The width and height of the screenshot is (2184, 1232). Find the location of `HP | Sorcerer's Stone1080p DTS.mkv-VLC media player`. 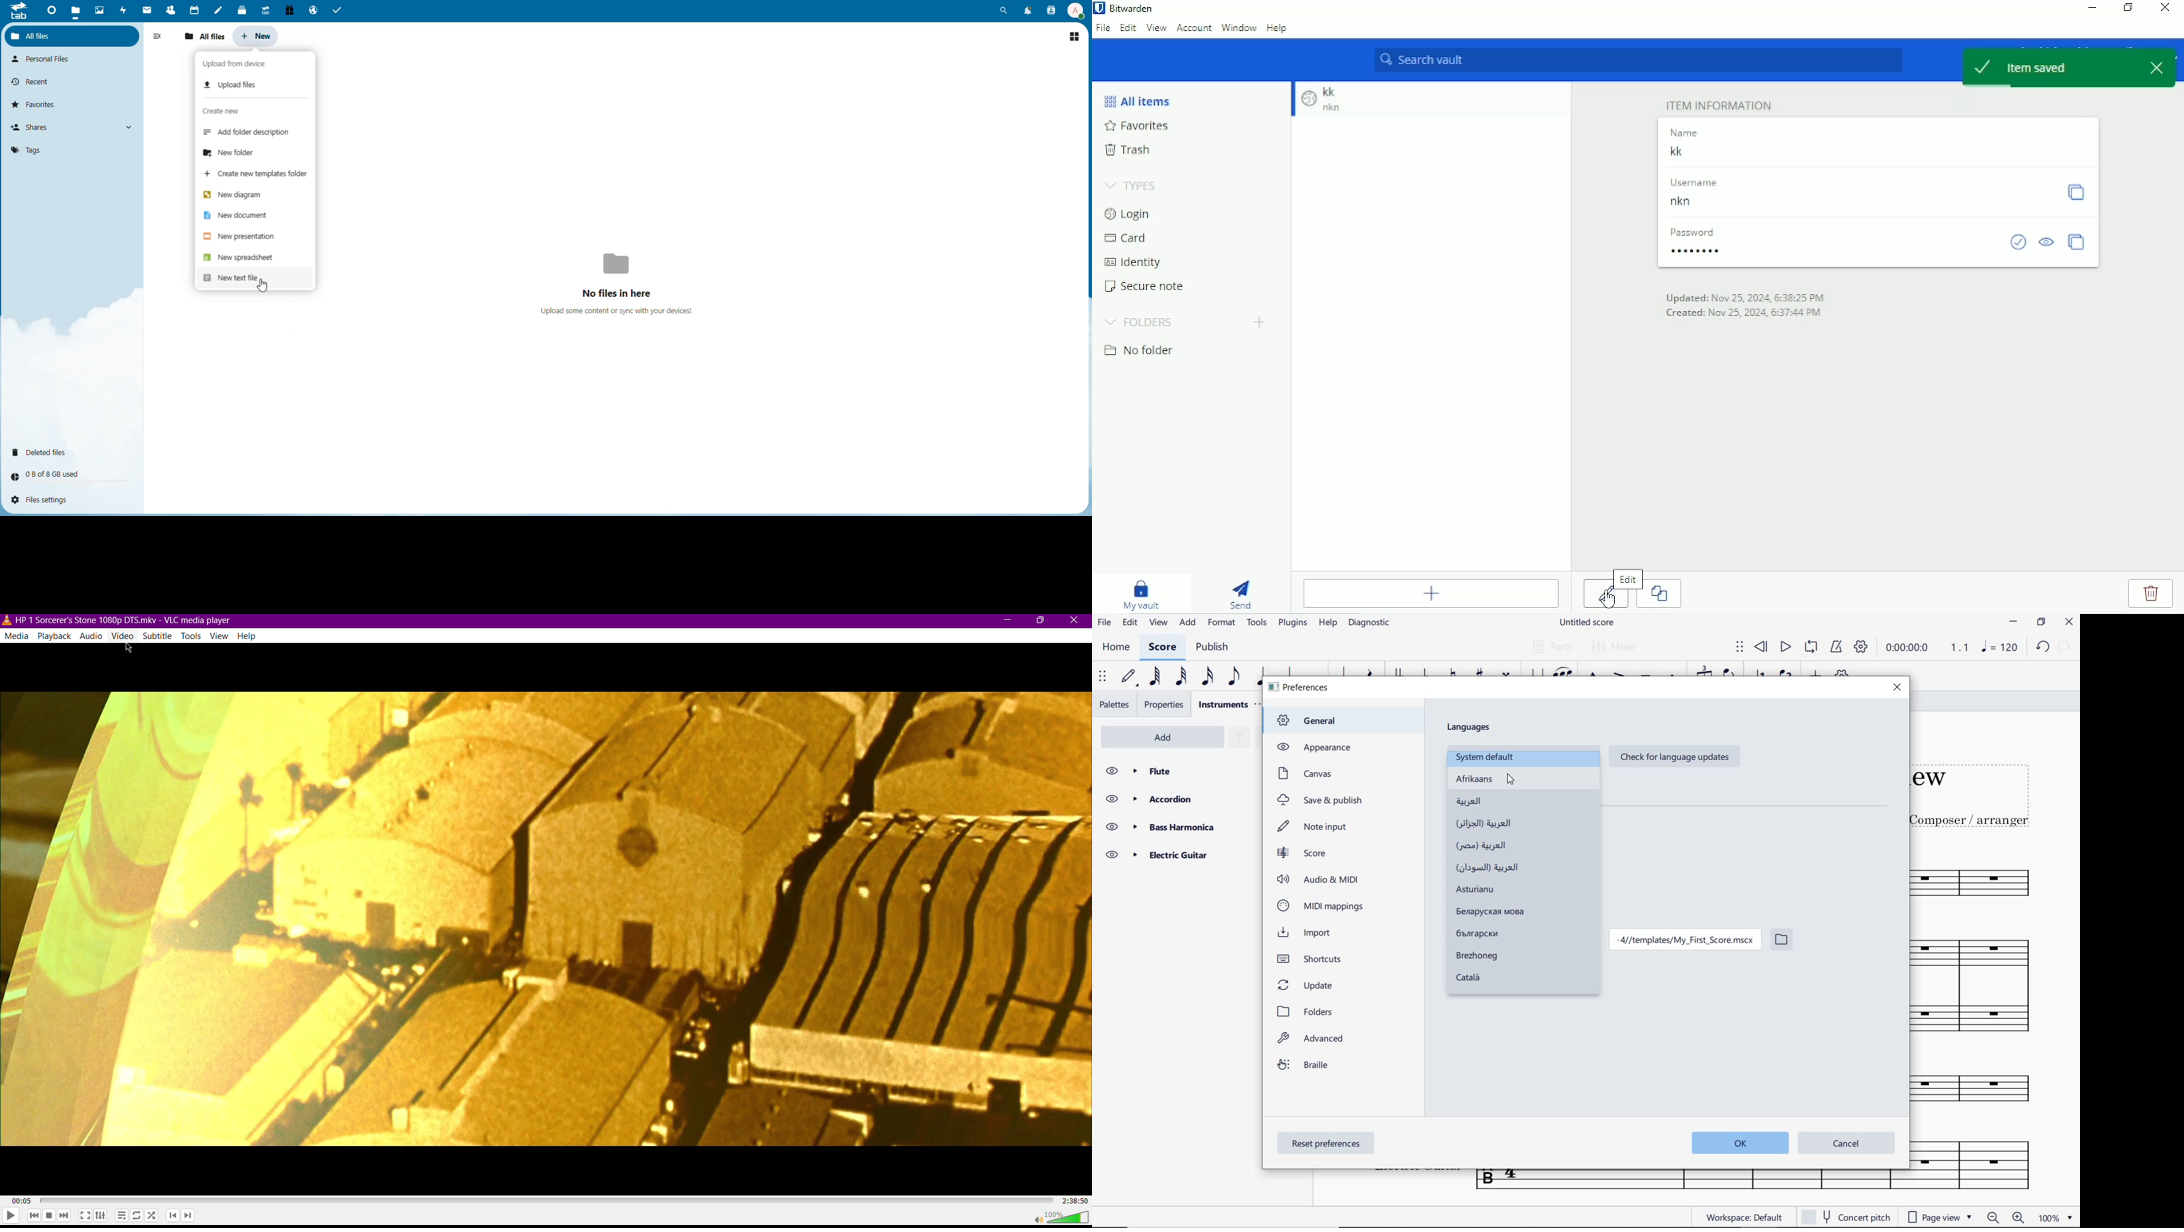

HP | Sorcerer's Stone1080p DTS.mkv-VLC media player is located at coordinates (117, 621).